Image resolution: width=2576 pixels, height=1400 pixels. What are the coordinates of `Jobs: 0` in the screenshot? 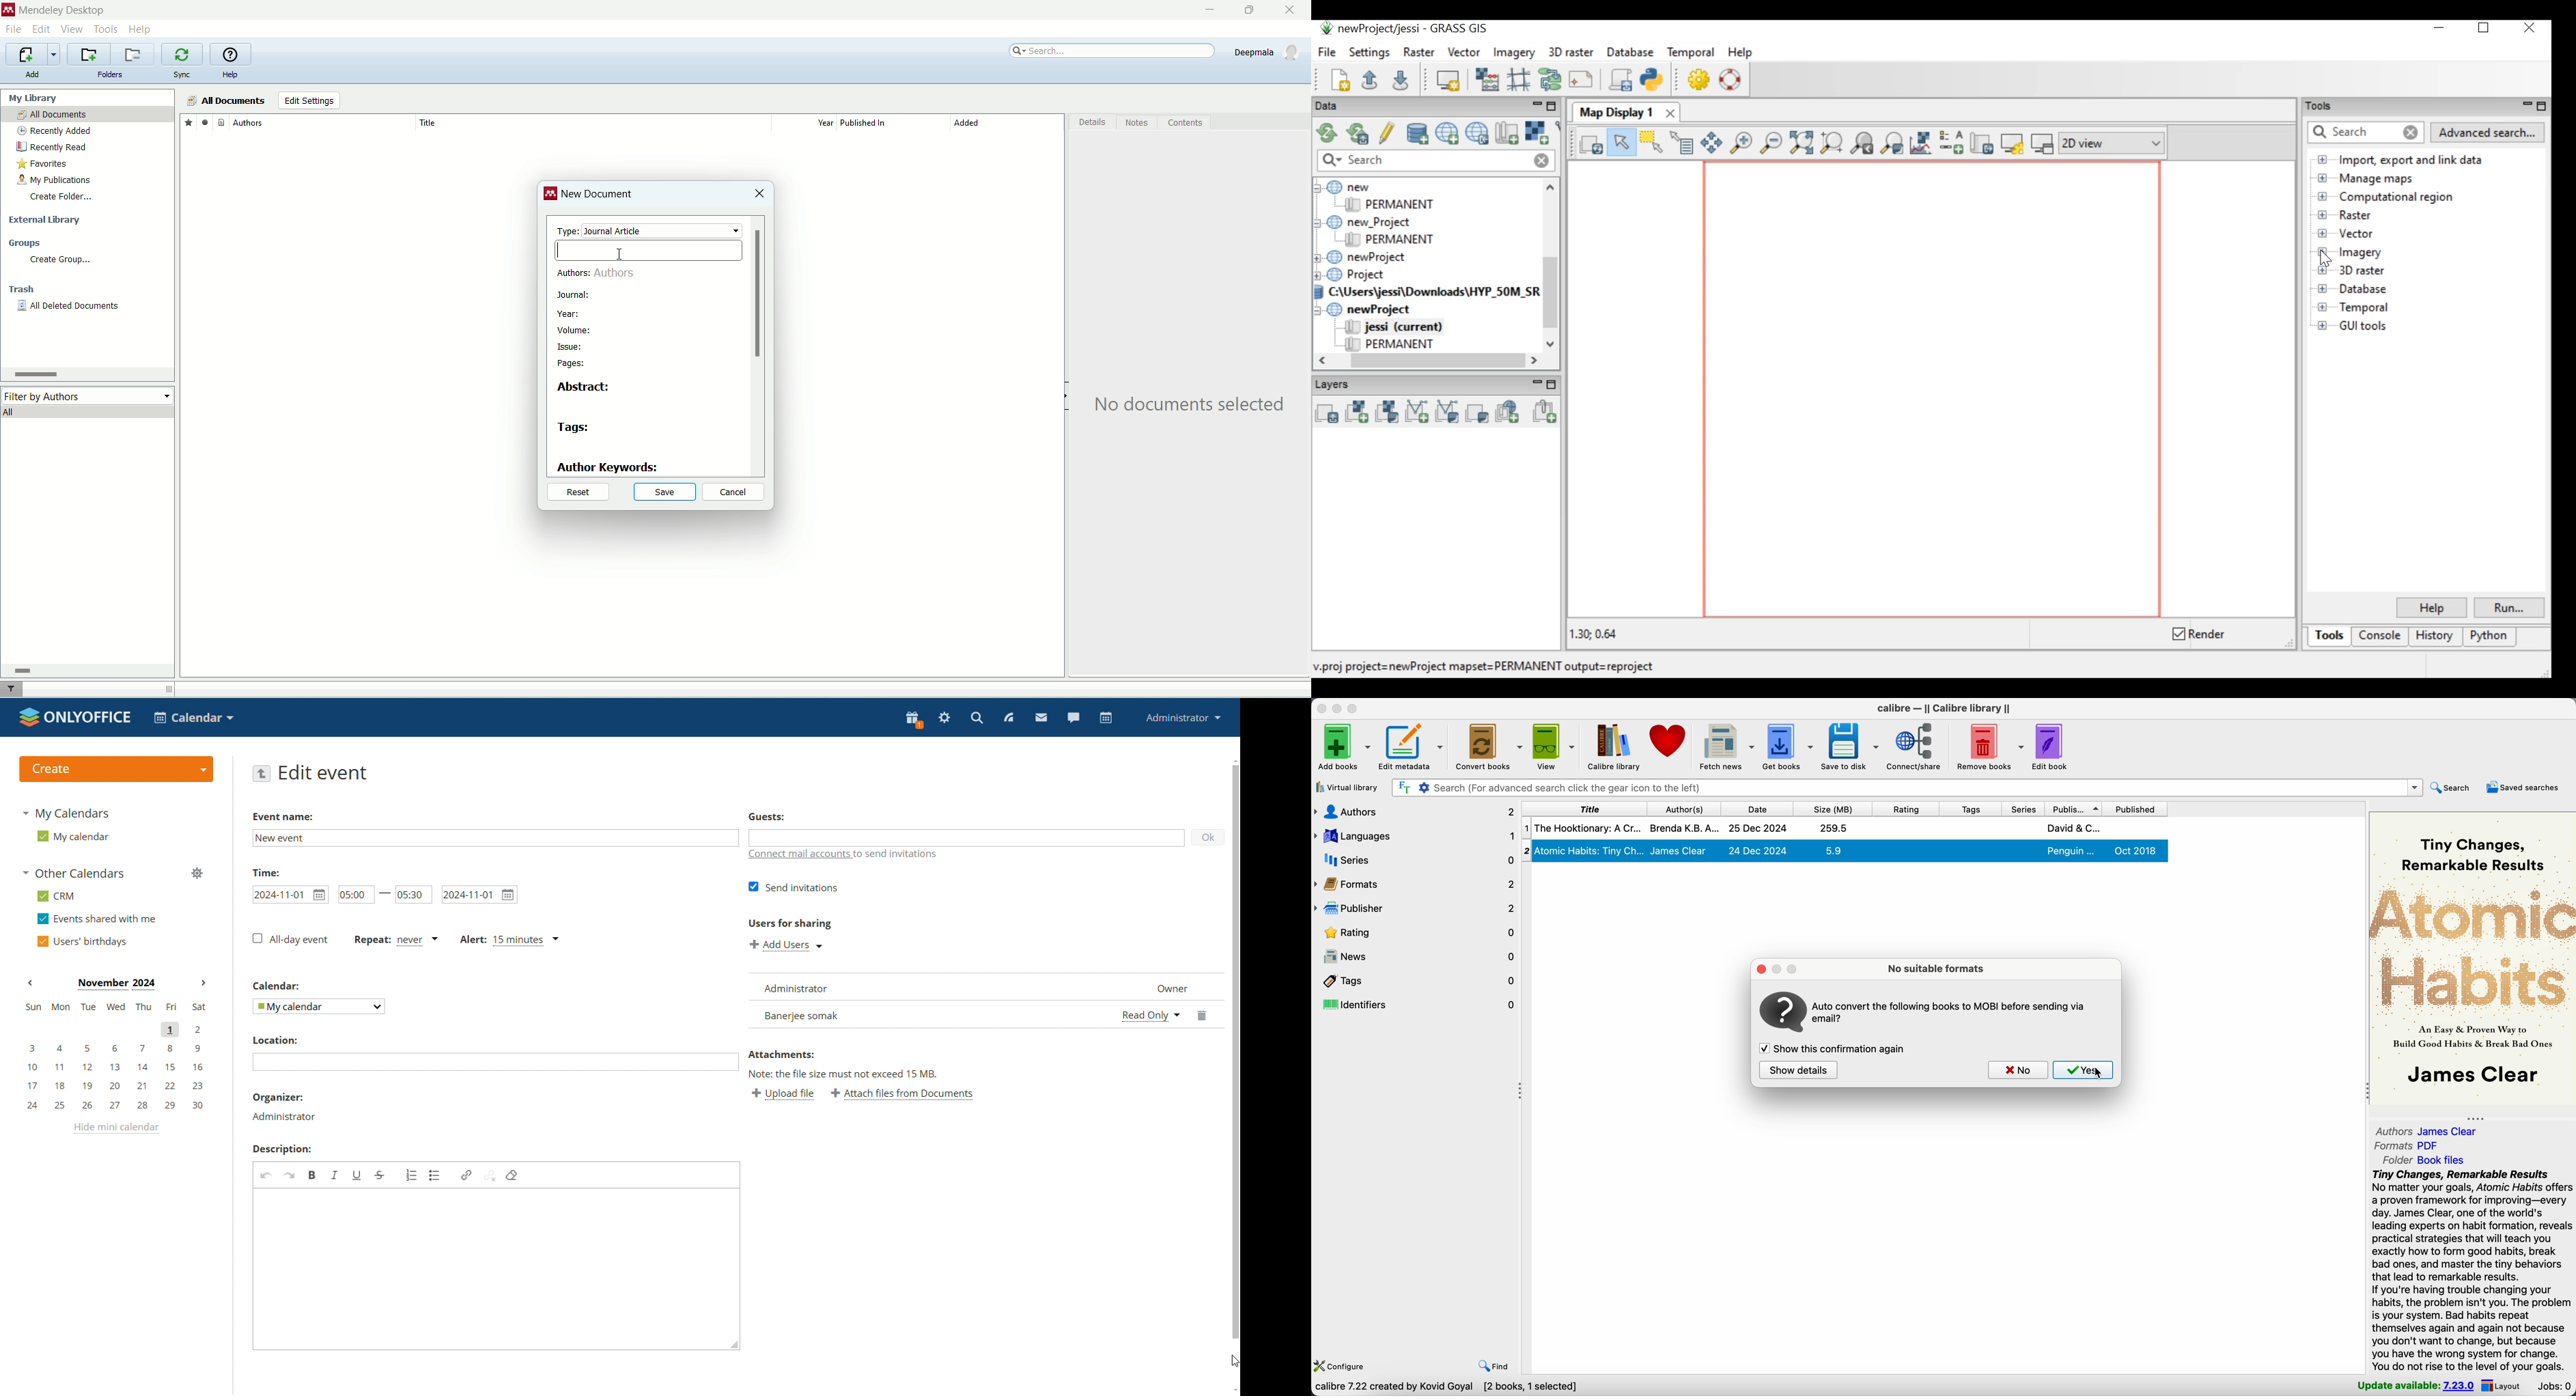 It's located at (2552, 1387).